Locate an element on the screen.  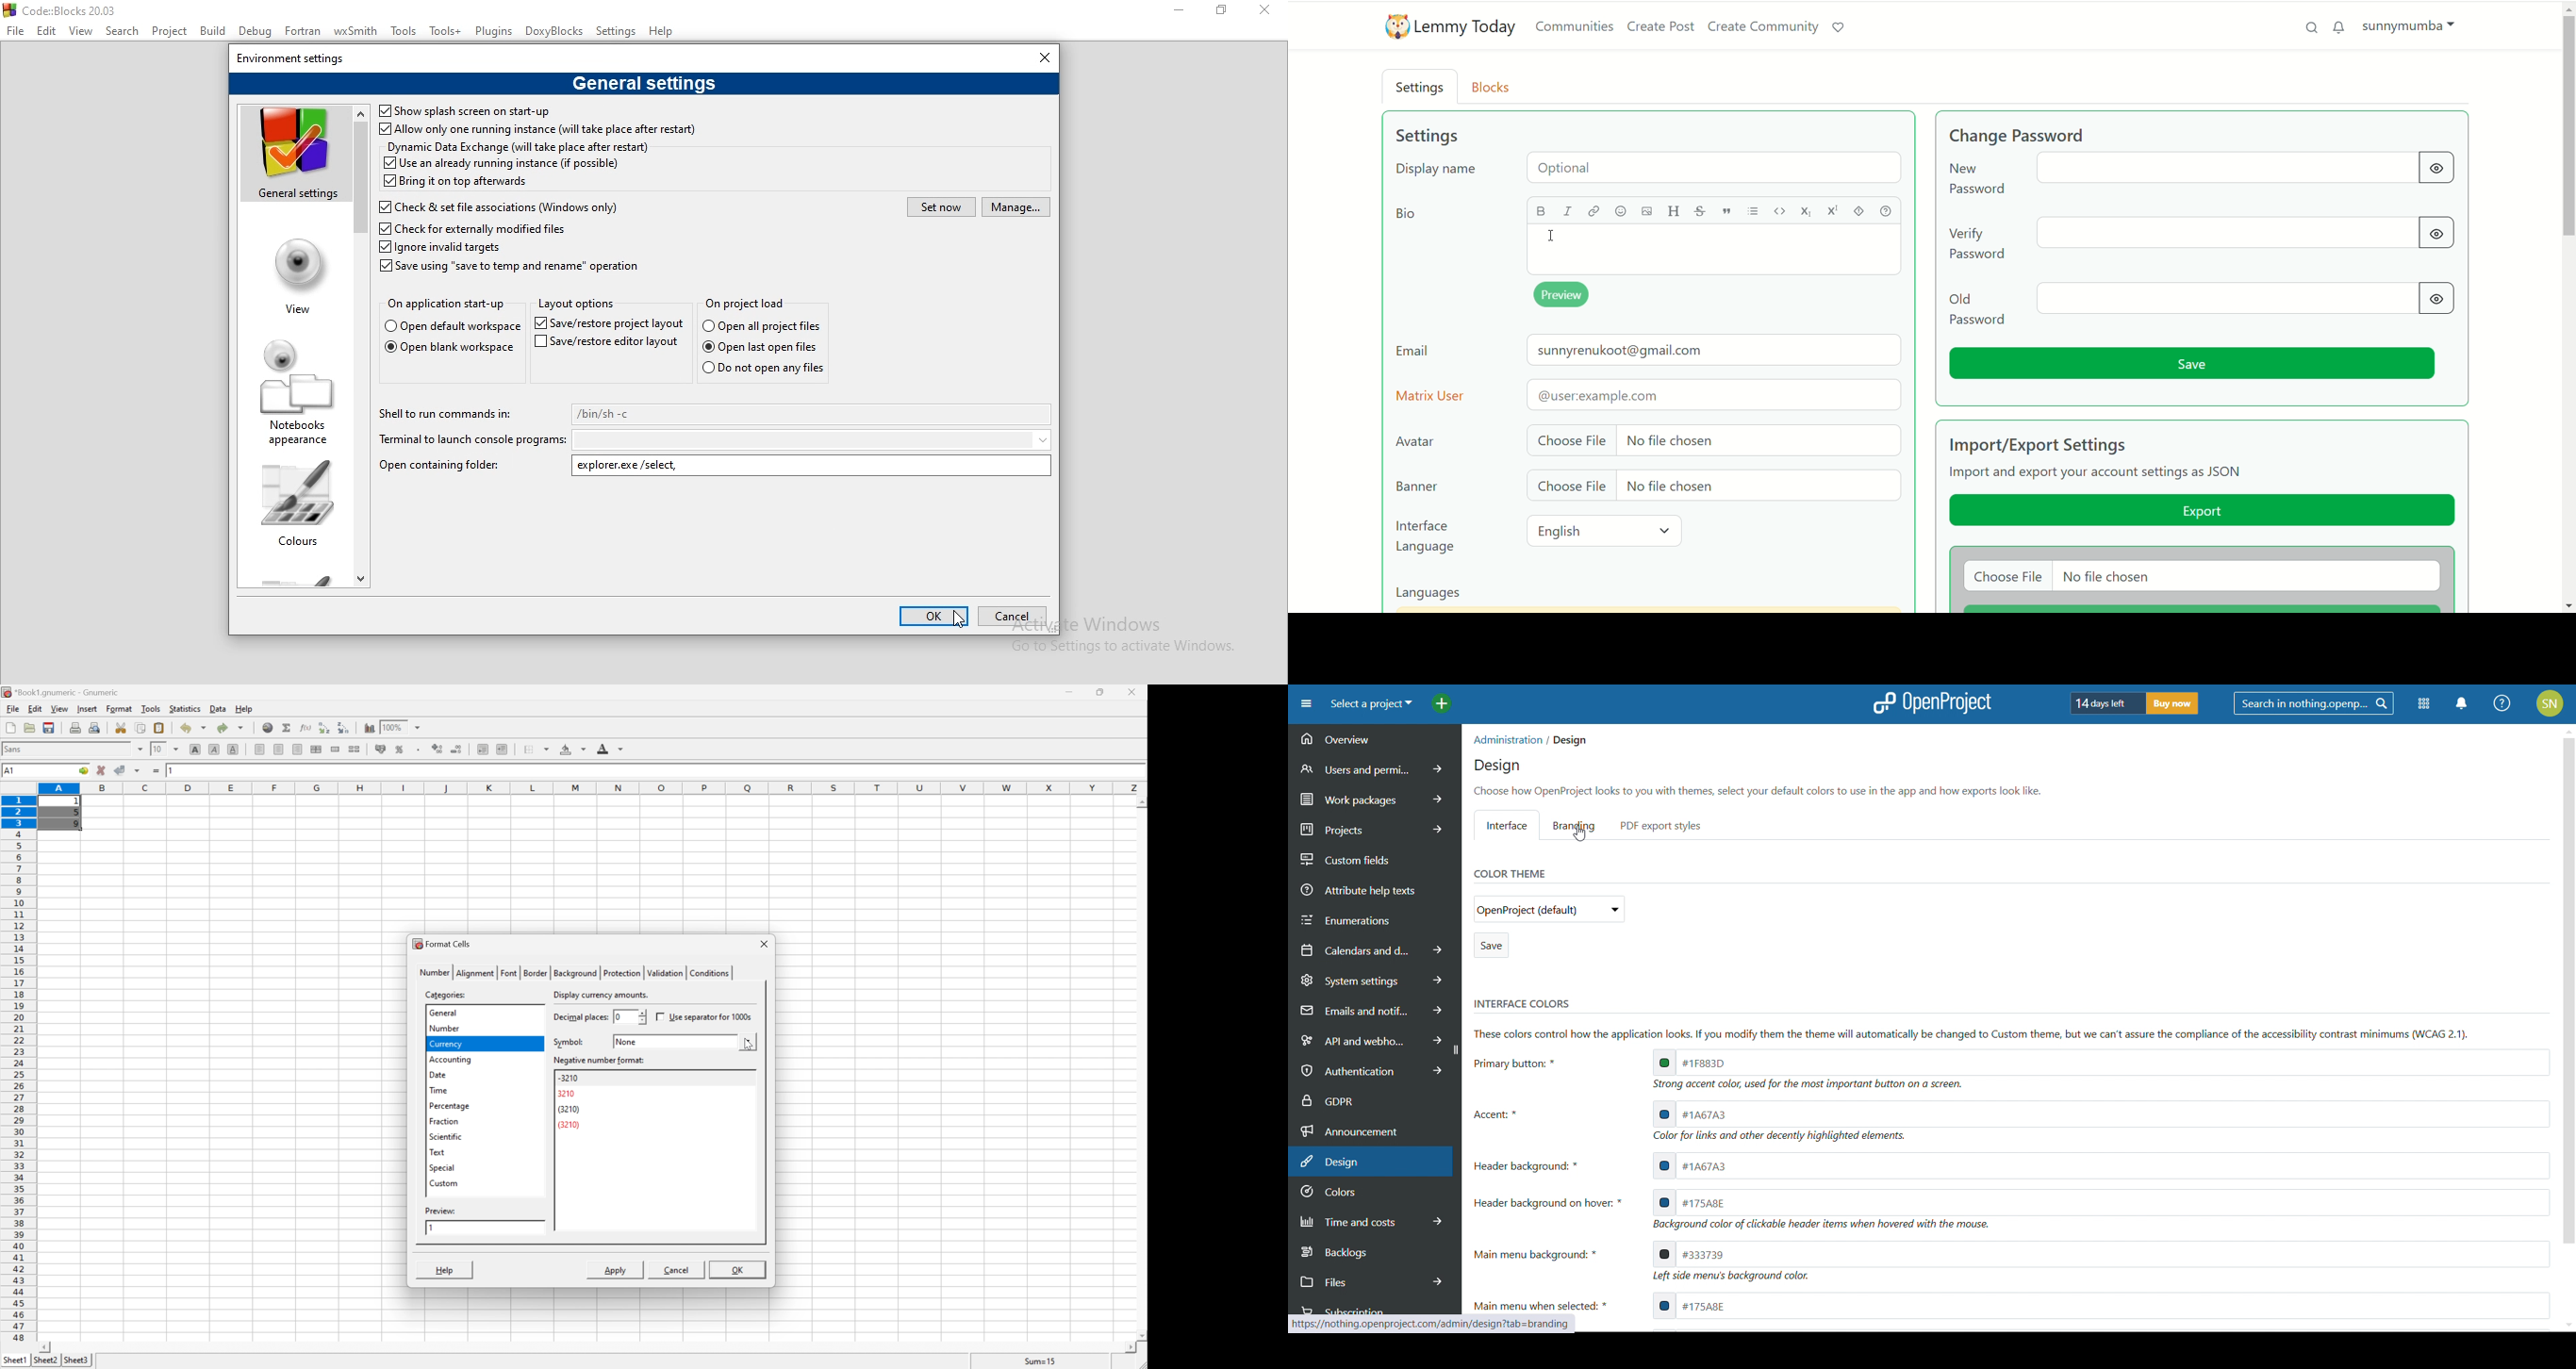
bold is located at coordinates (1542, 210).